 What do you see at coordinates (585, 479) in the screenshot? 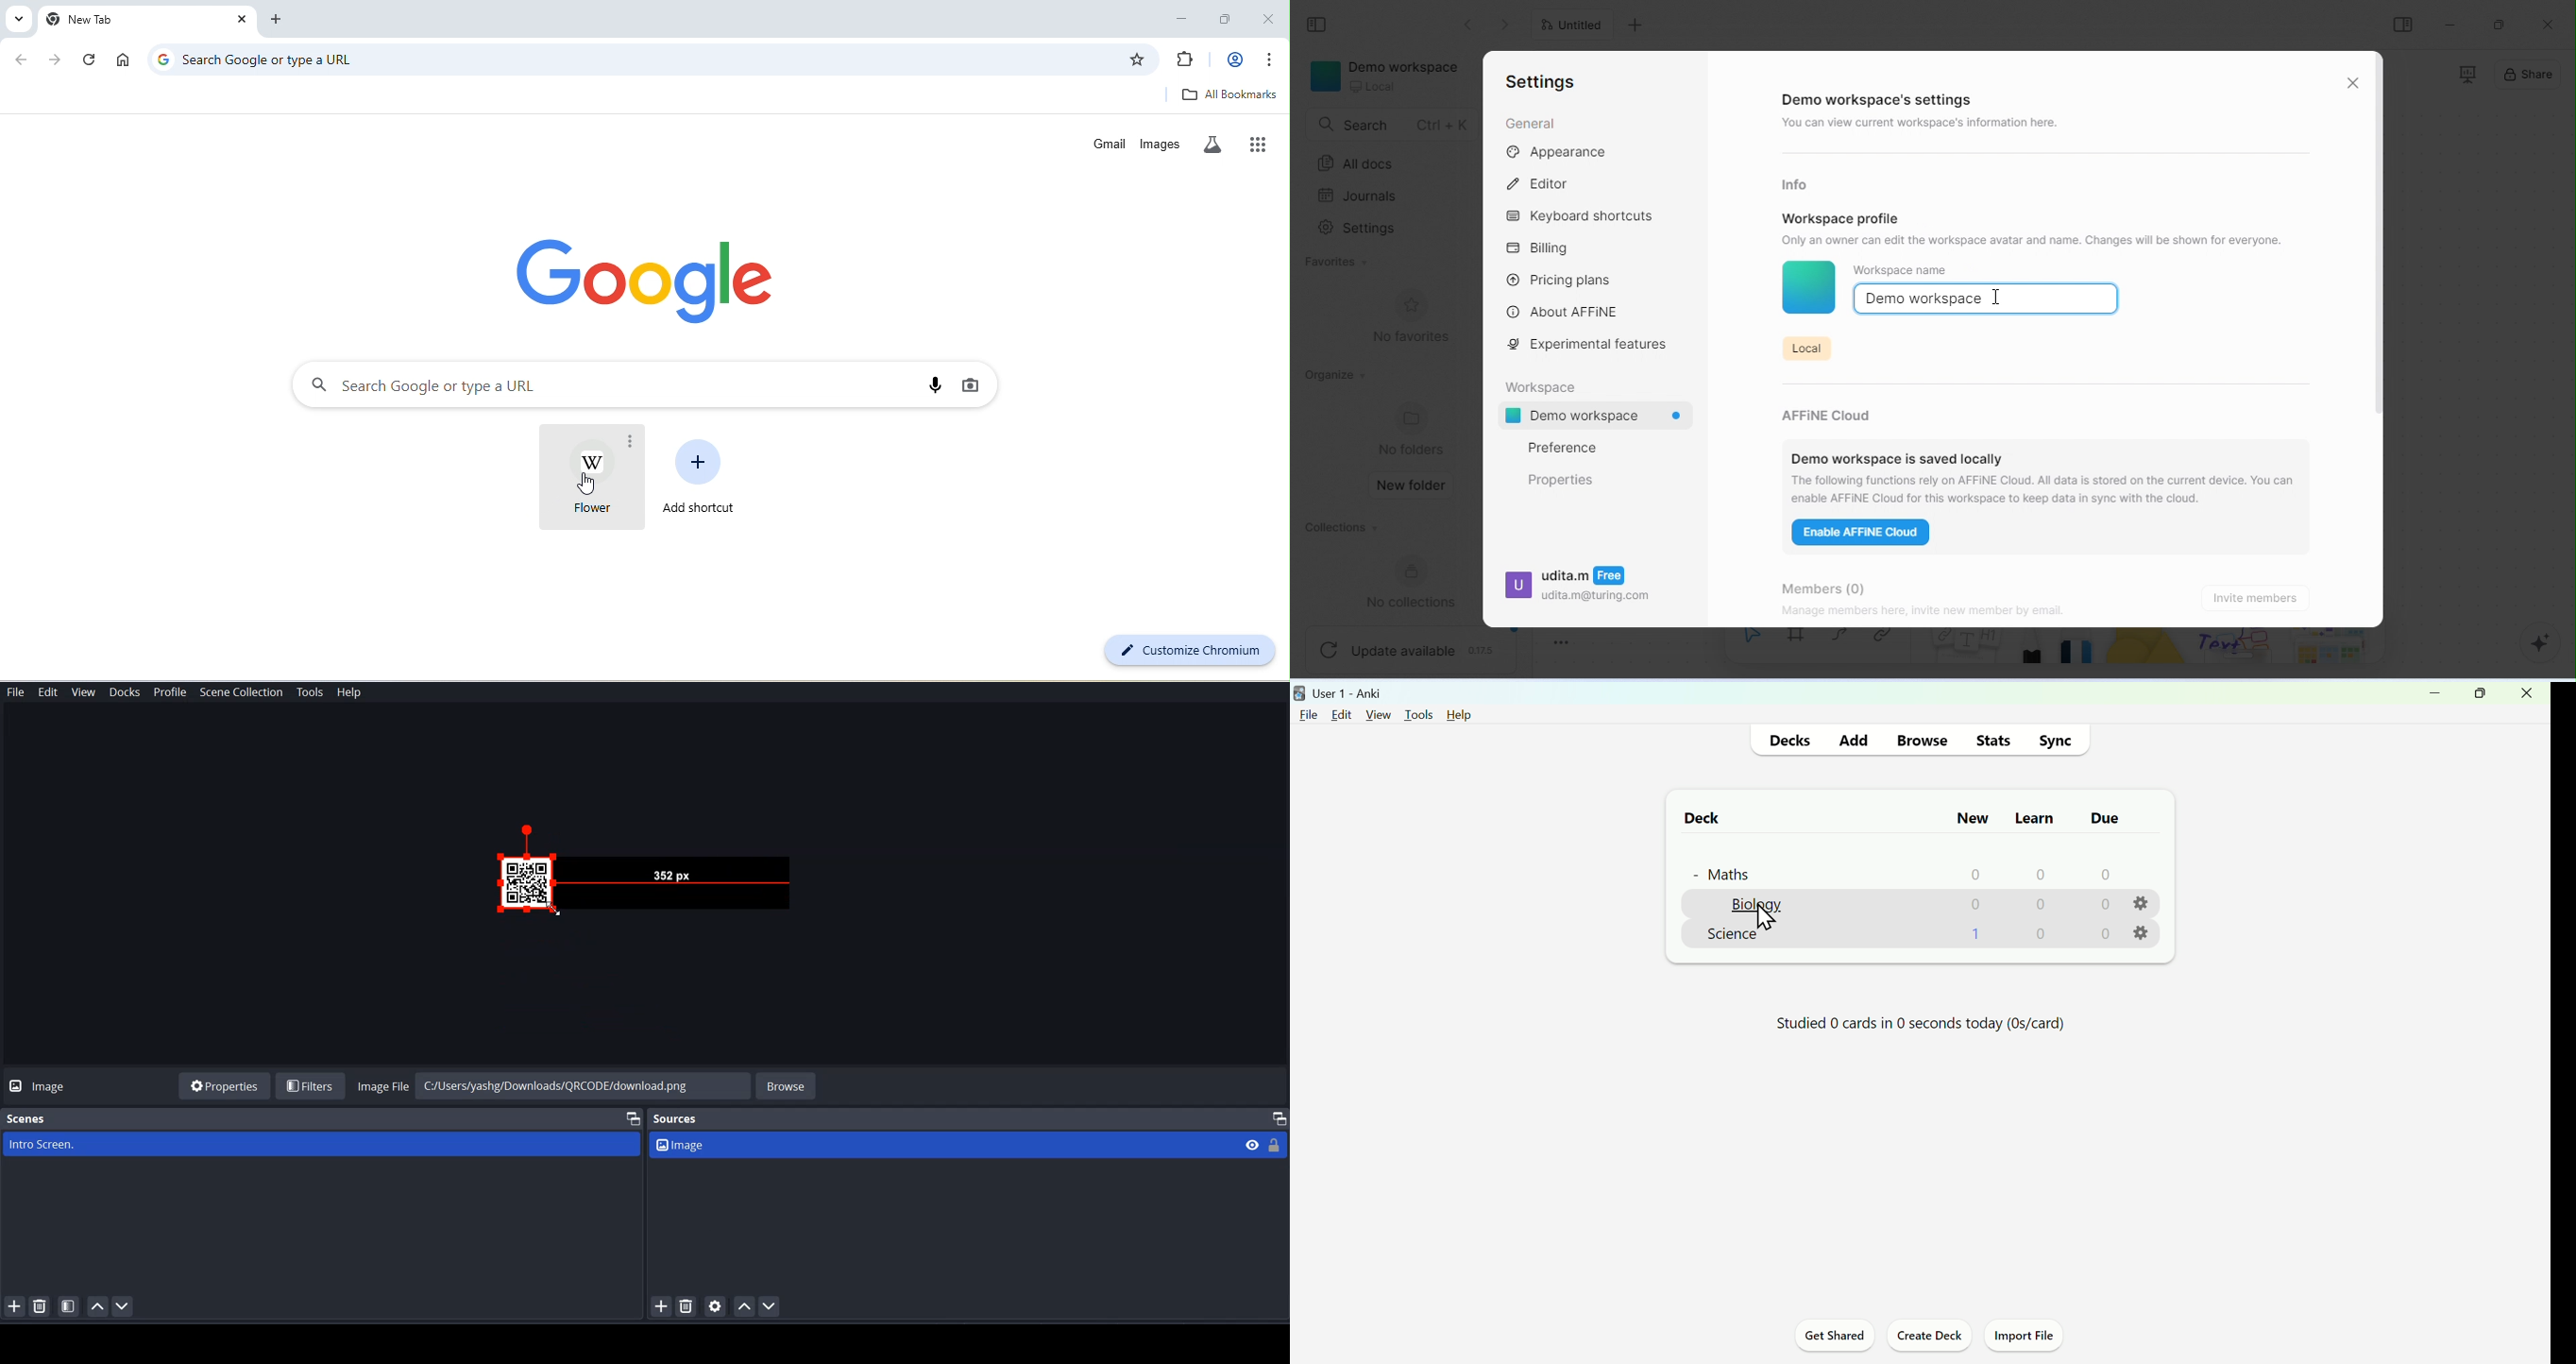
I see `website: wikipedia flower` at bounding box center [585, 479].